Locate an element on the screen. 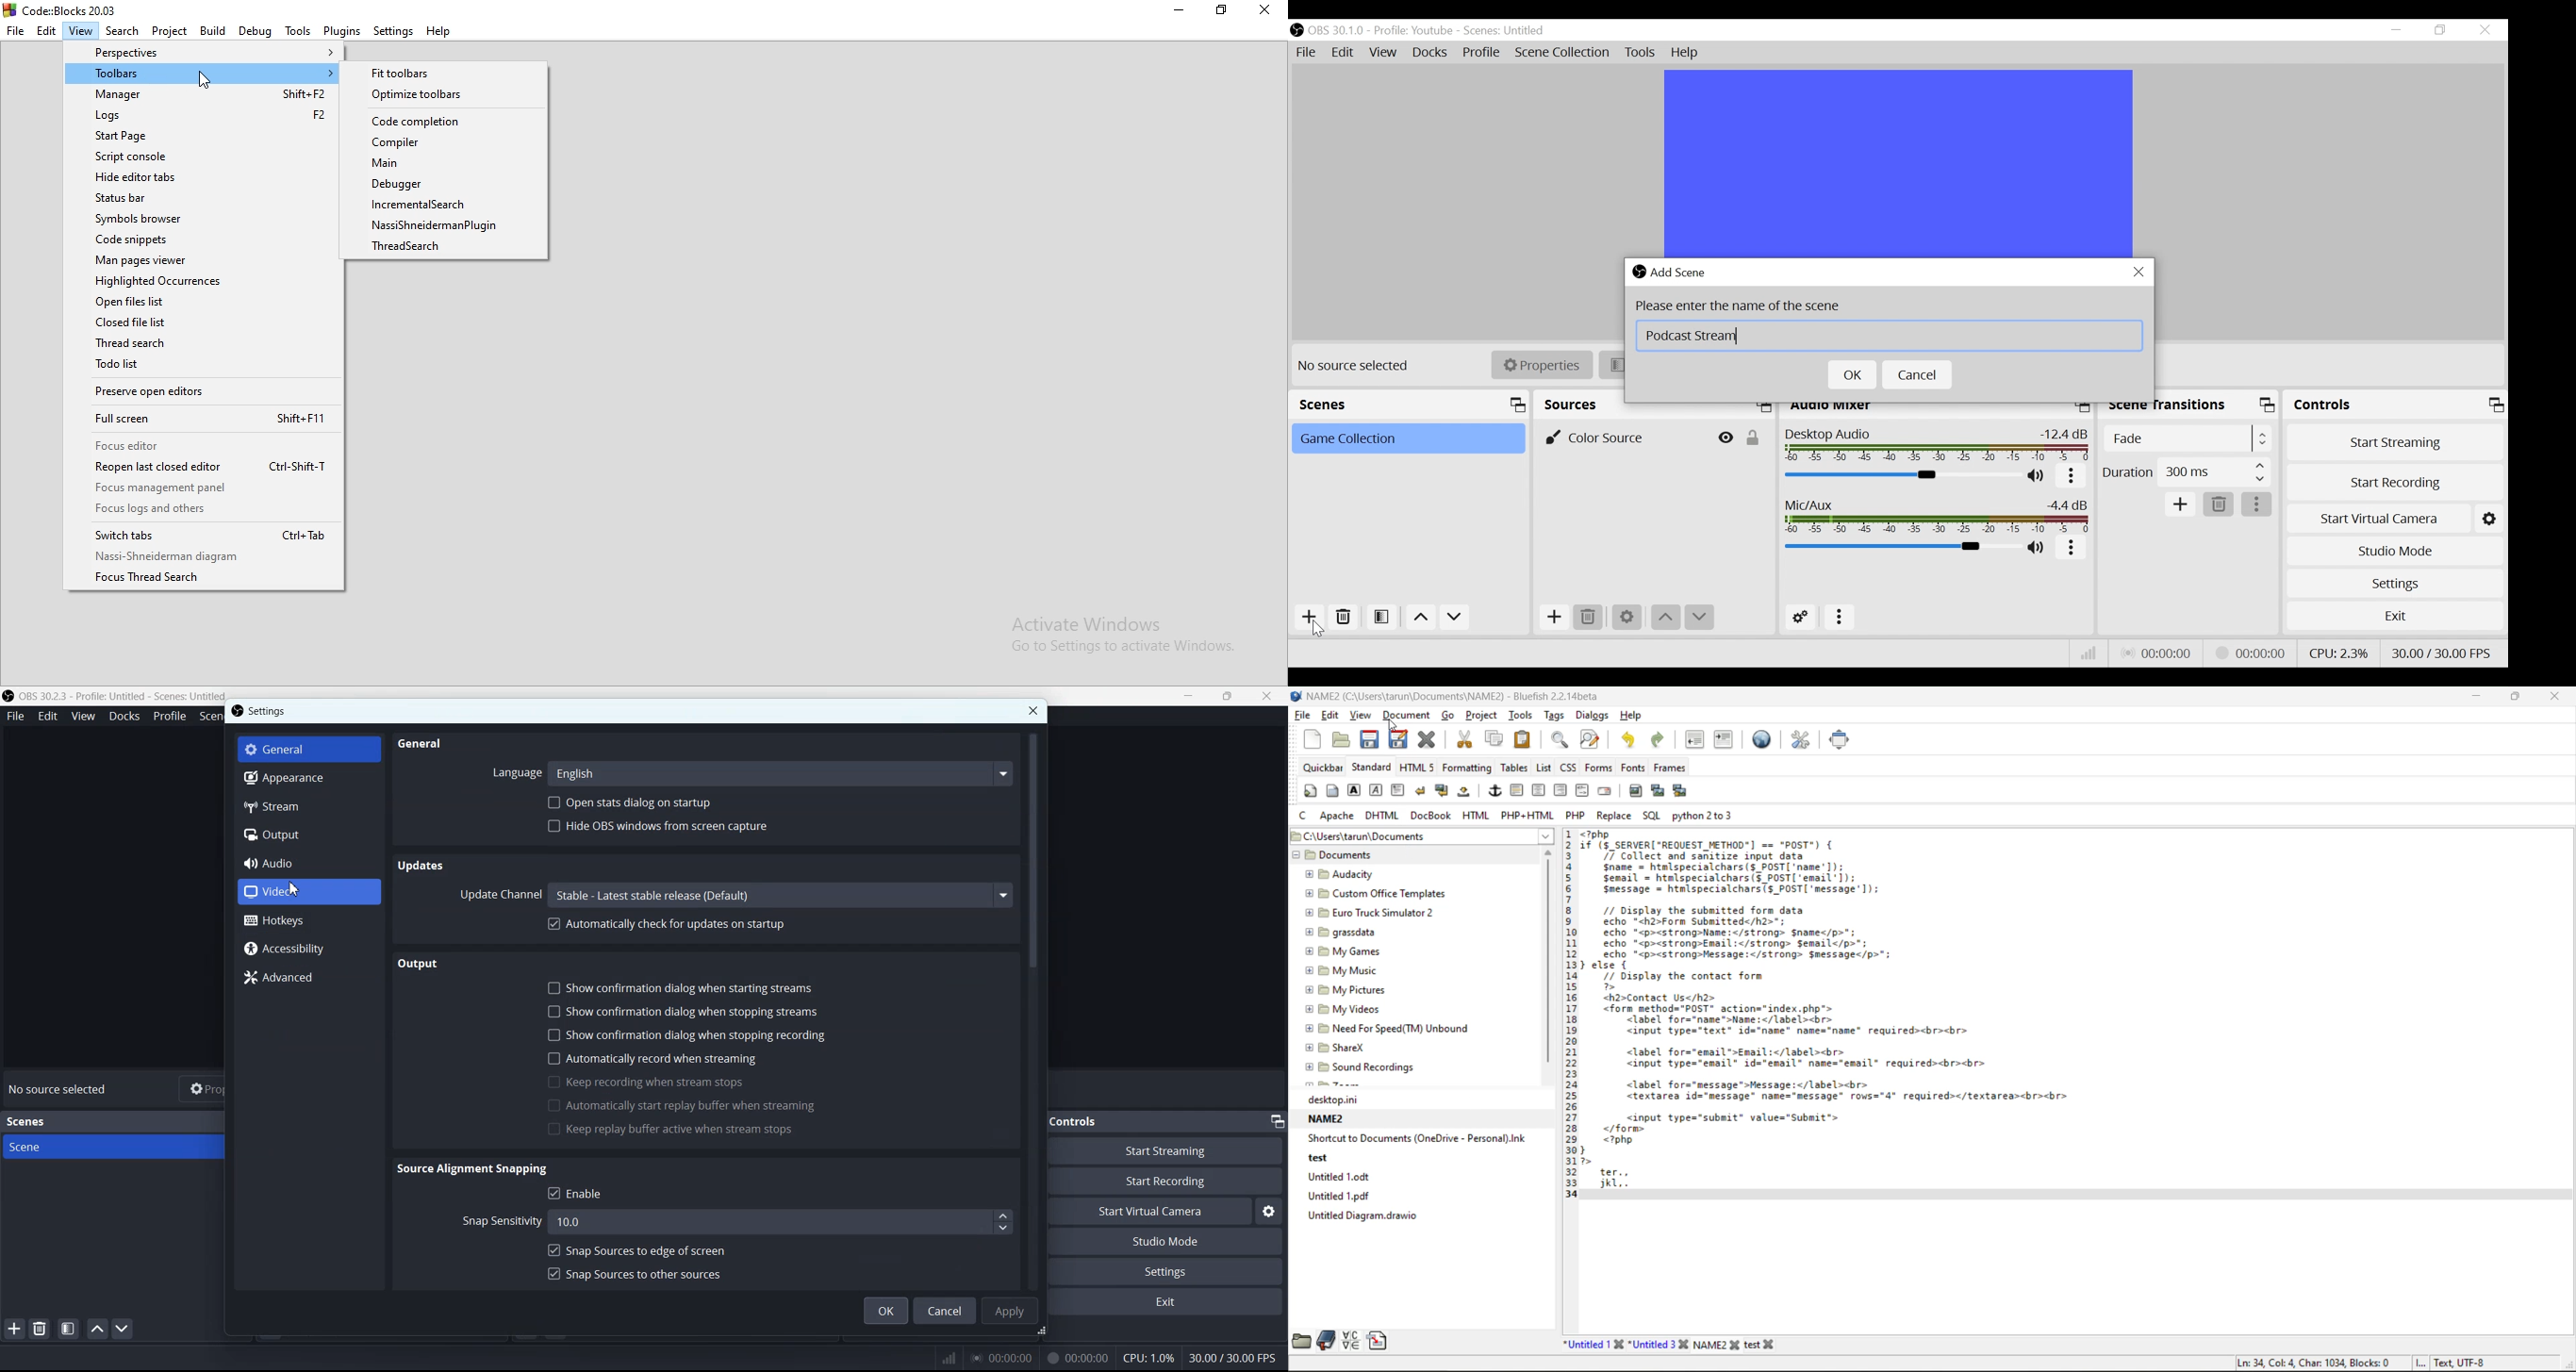  Text is located at coordinates (60, 1090).